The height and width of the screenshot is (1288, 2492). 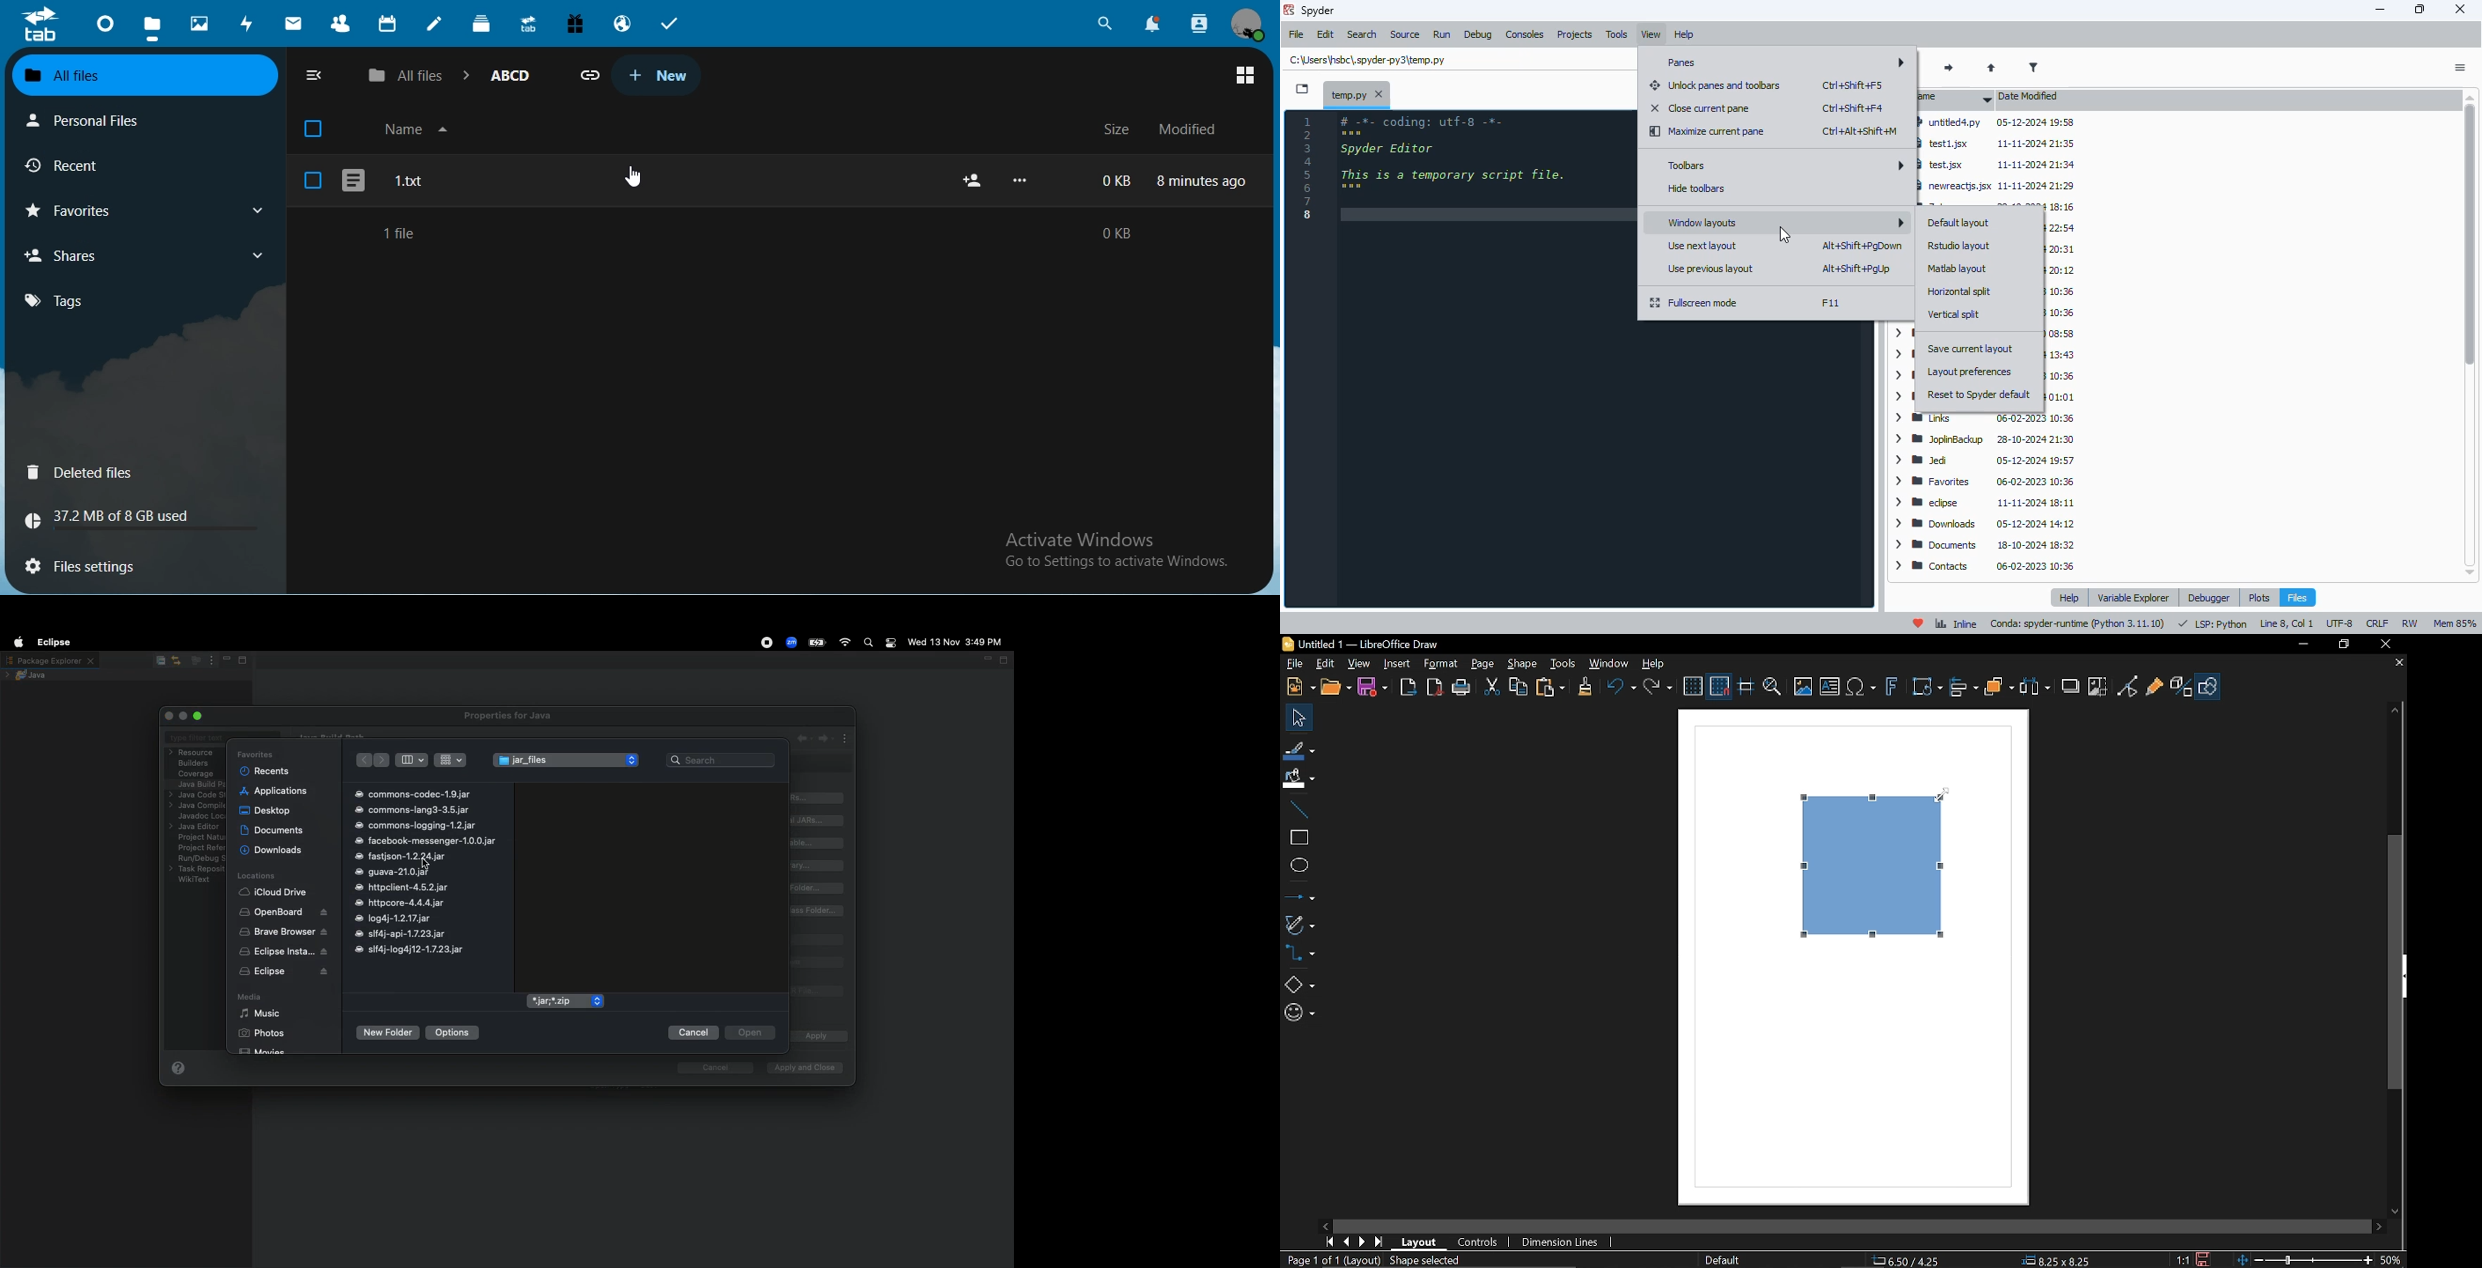 What do you see at coordinates (1893, 690) in the screenshot?
I see `Insert fontwork text` at bounding box center [1893, 690].